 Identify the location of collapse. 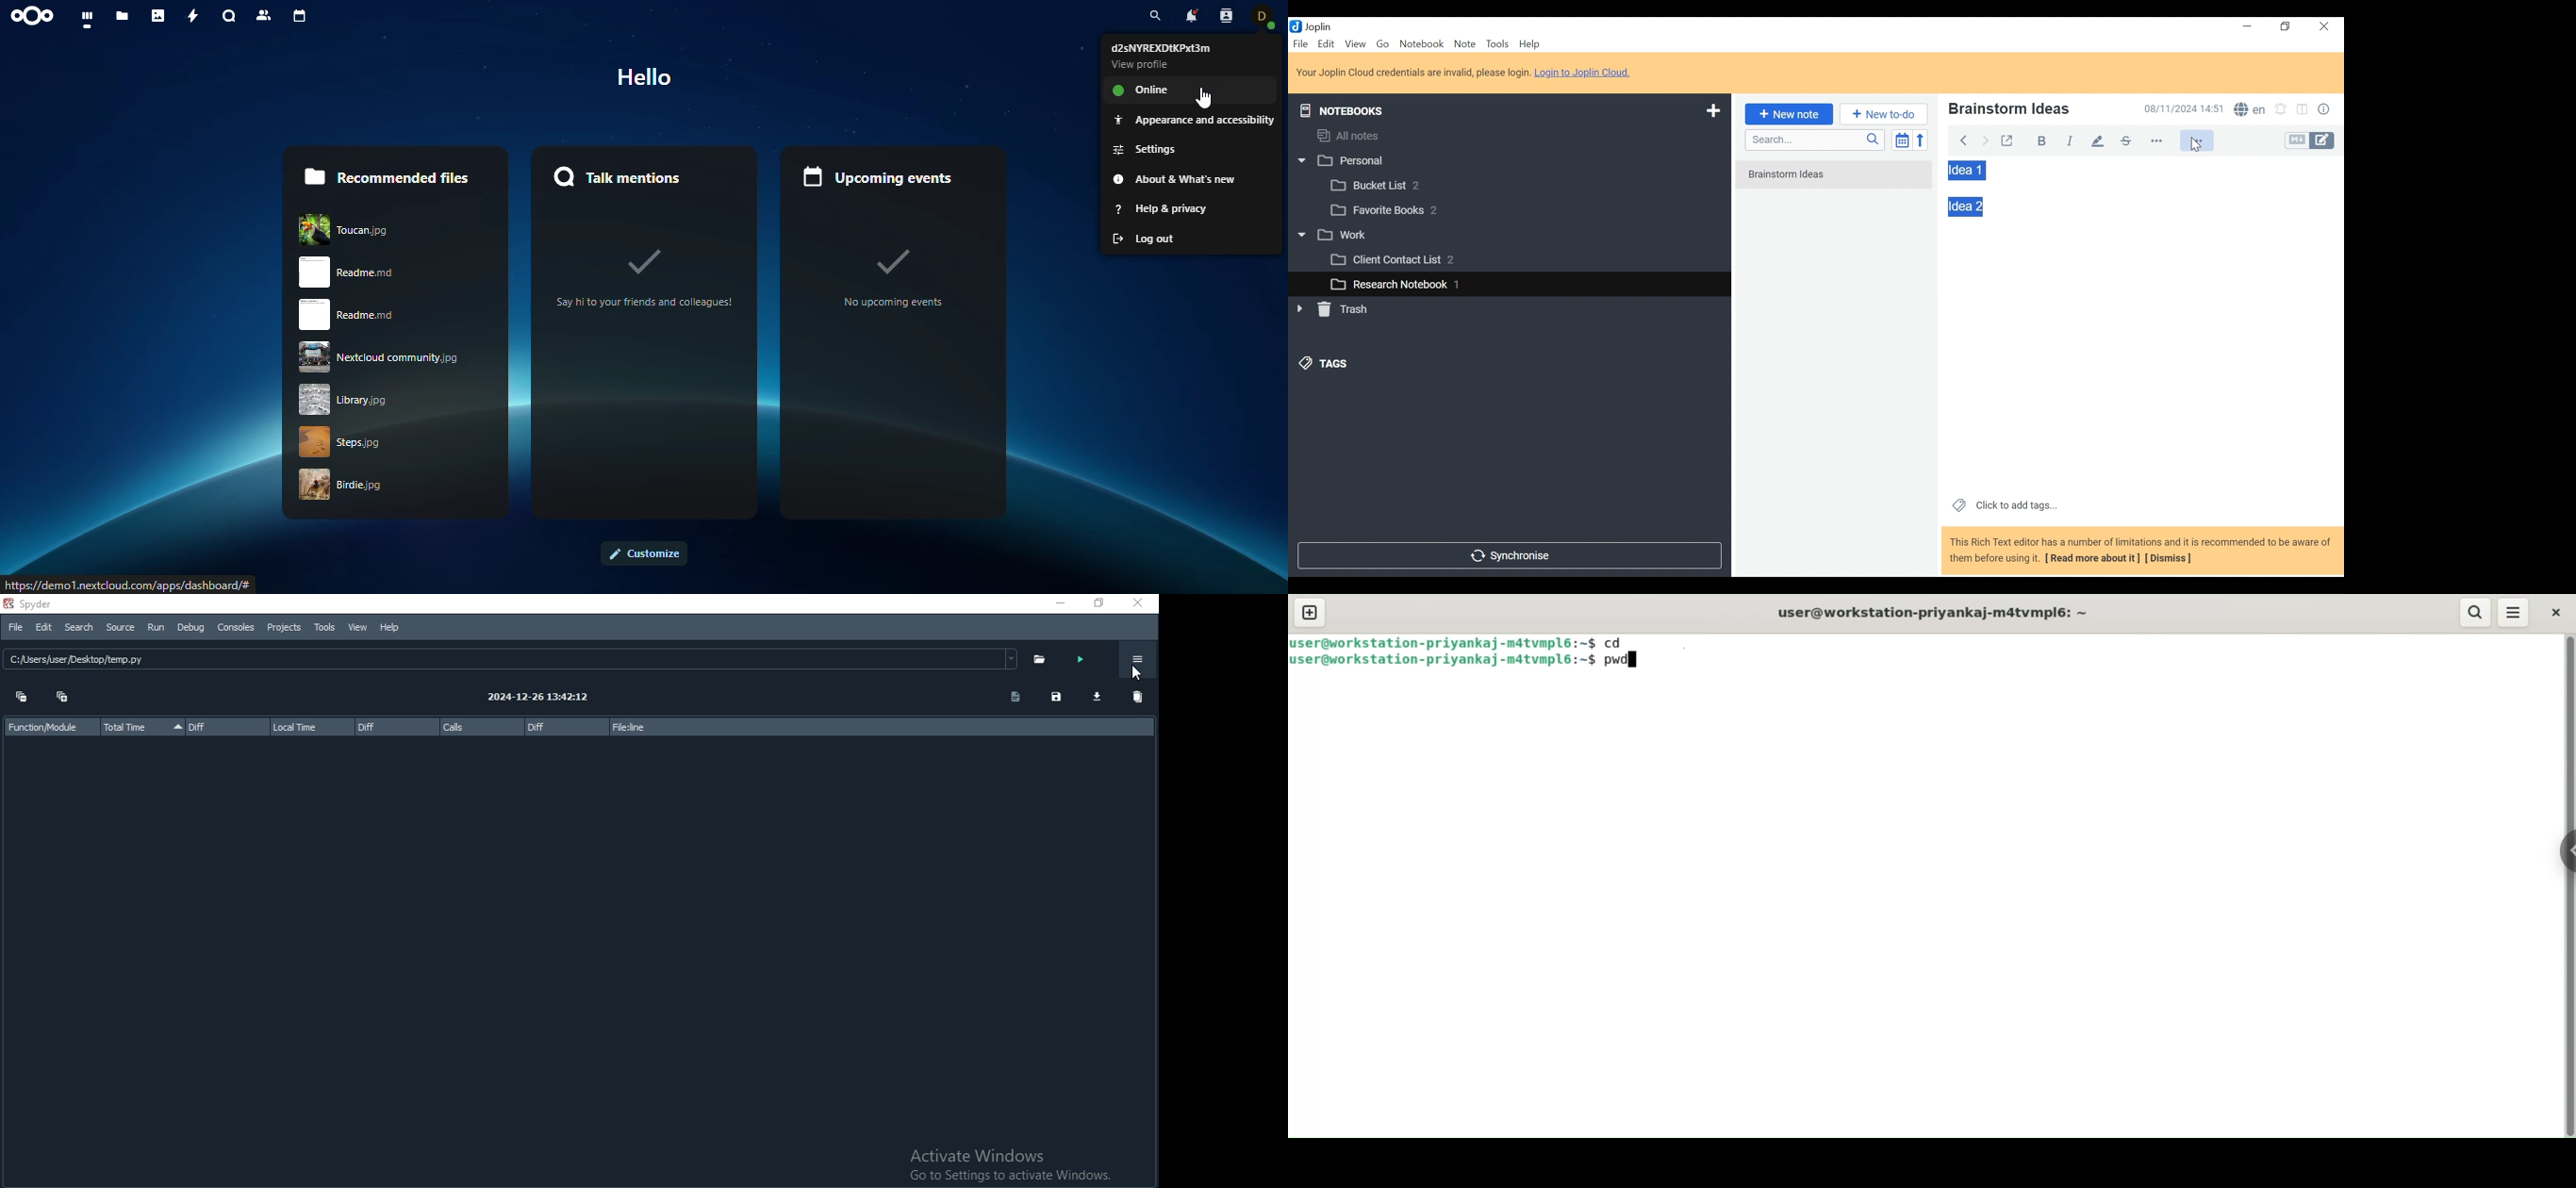
(20, 698).